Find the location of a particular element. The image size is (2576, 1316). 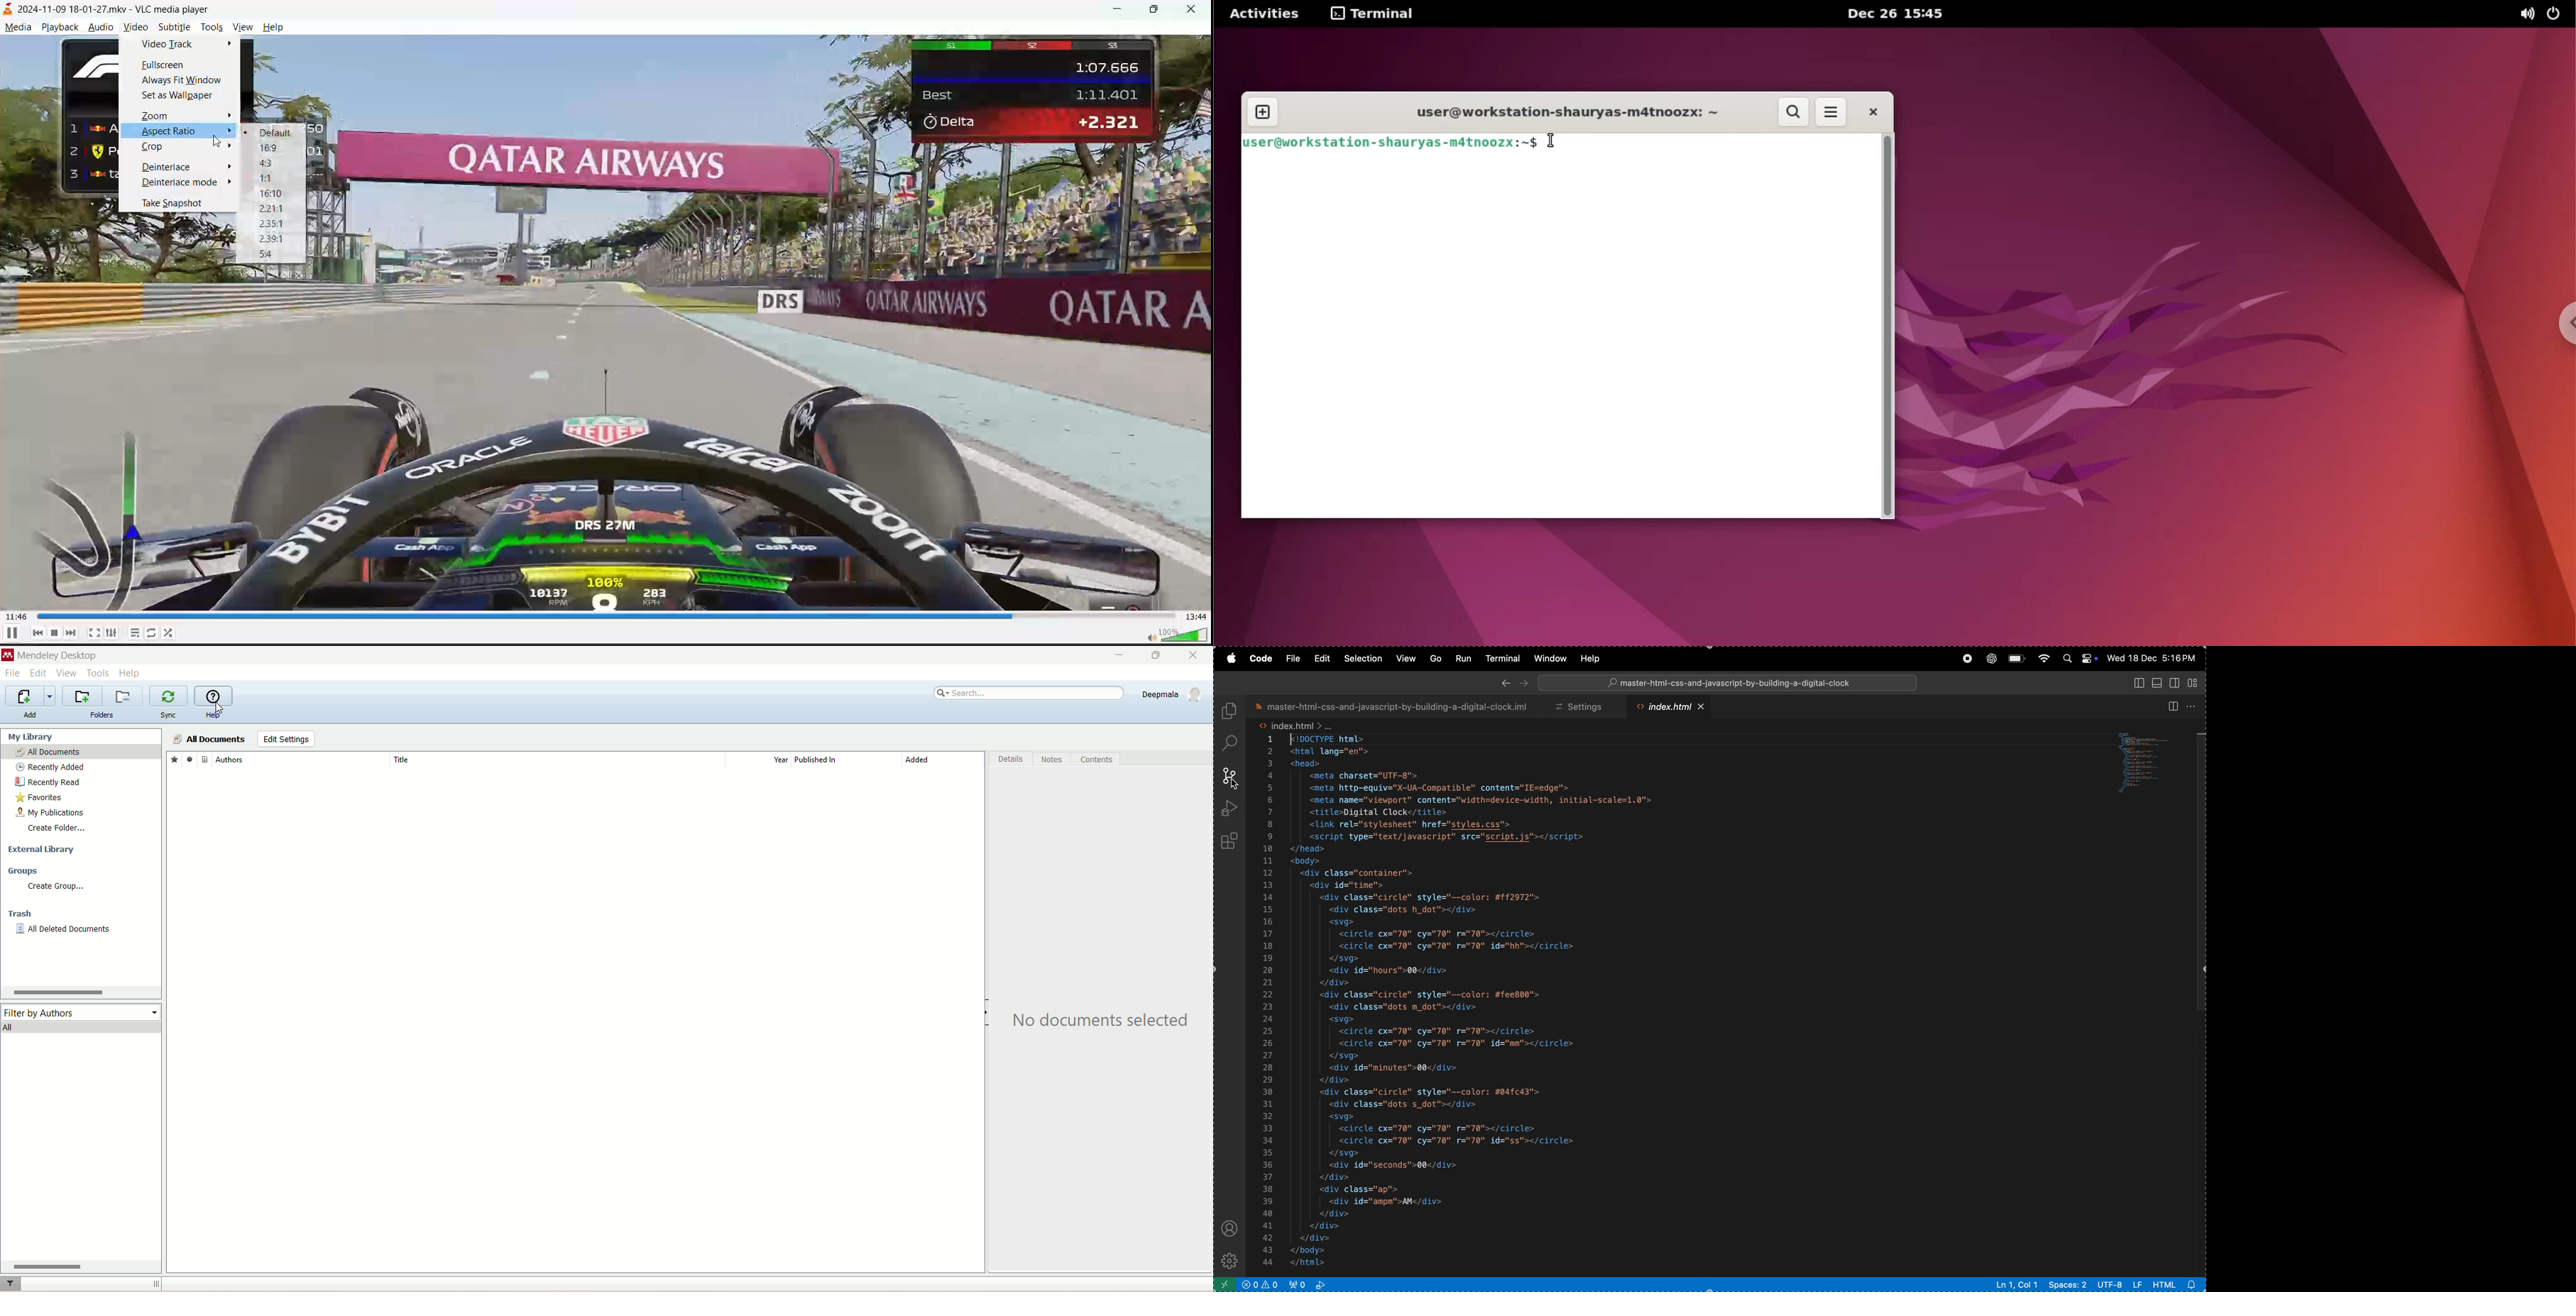

all is located at coordinates (81, 1028).